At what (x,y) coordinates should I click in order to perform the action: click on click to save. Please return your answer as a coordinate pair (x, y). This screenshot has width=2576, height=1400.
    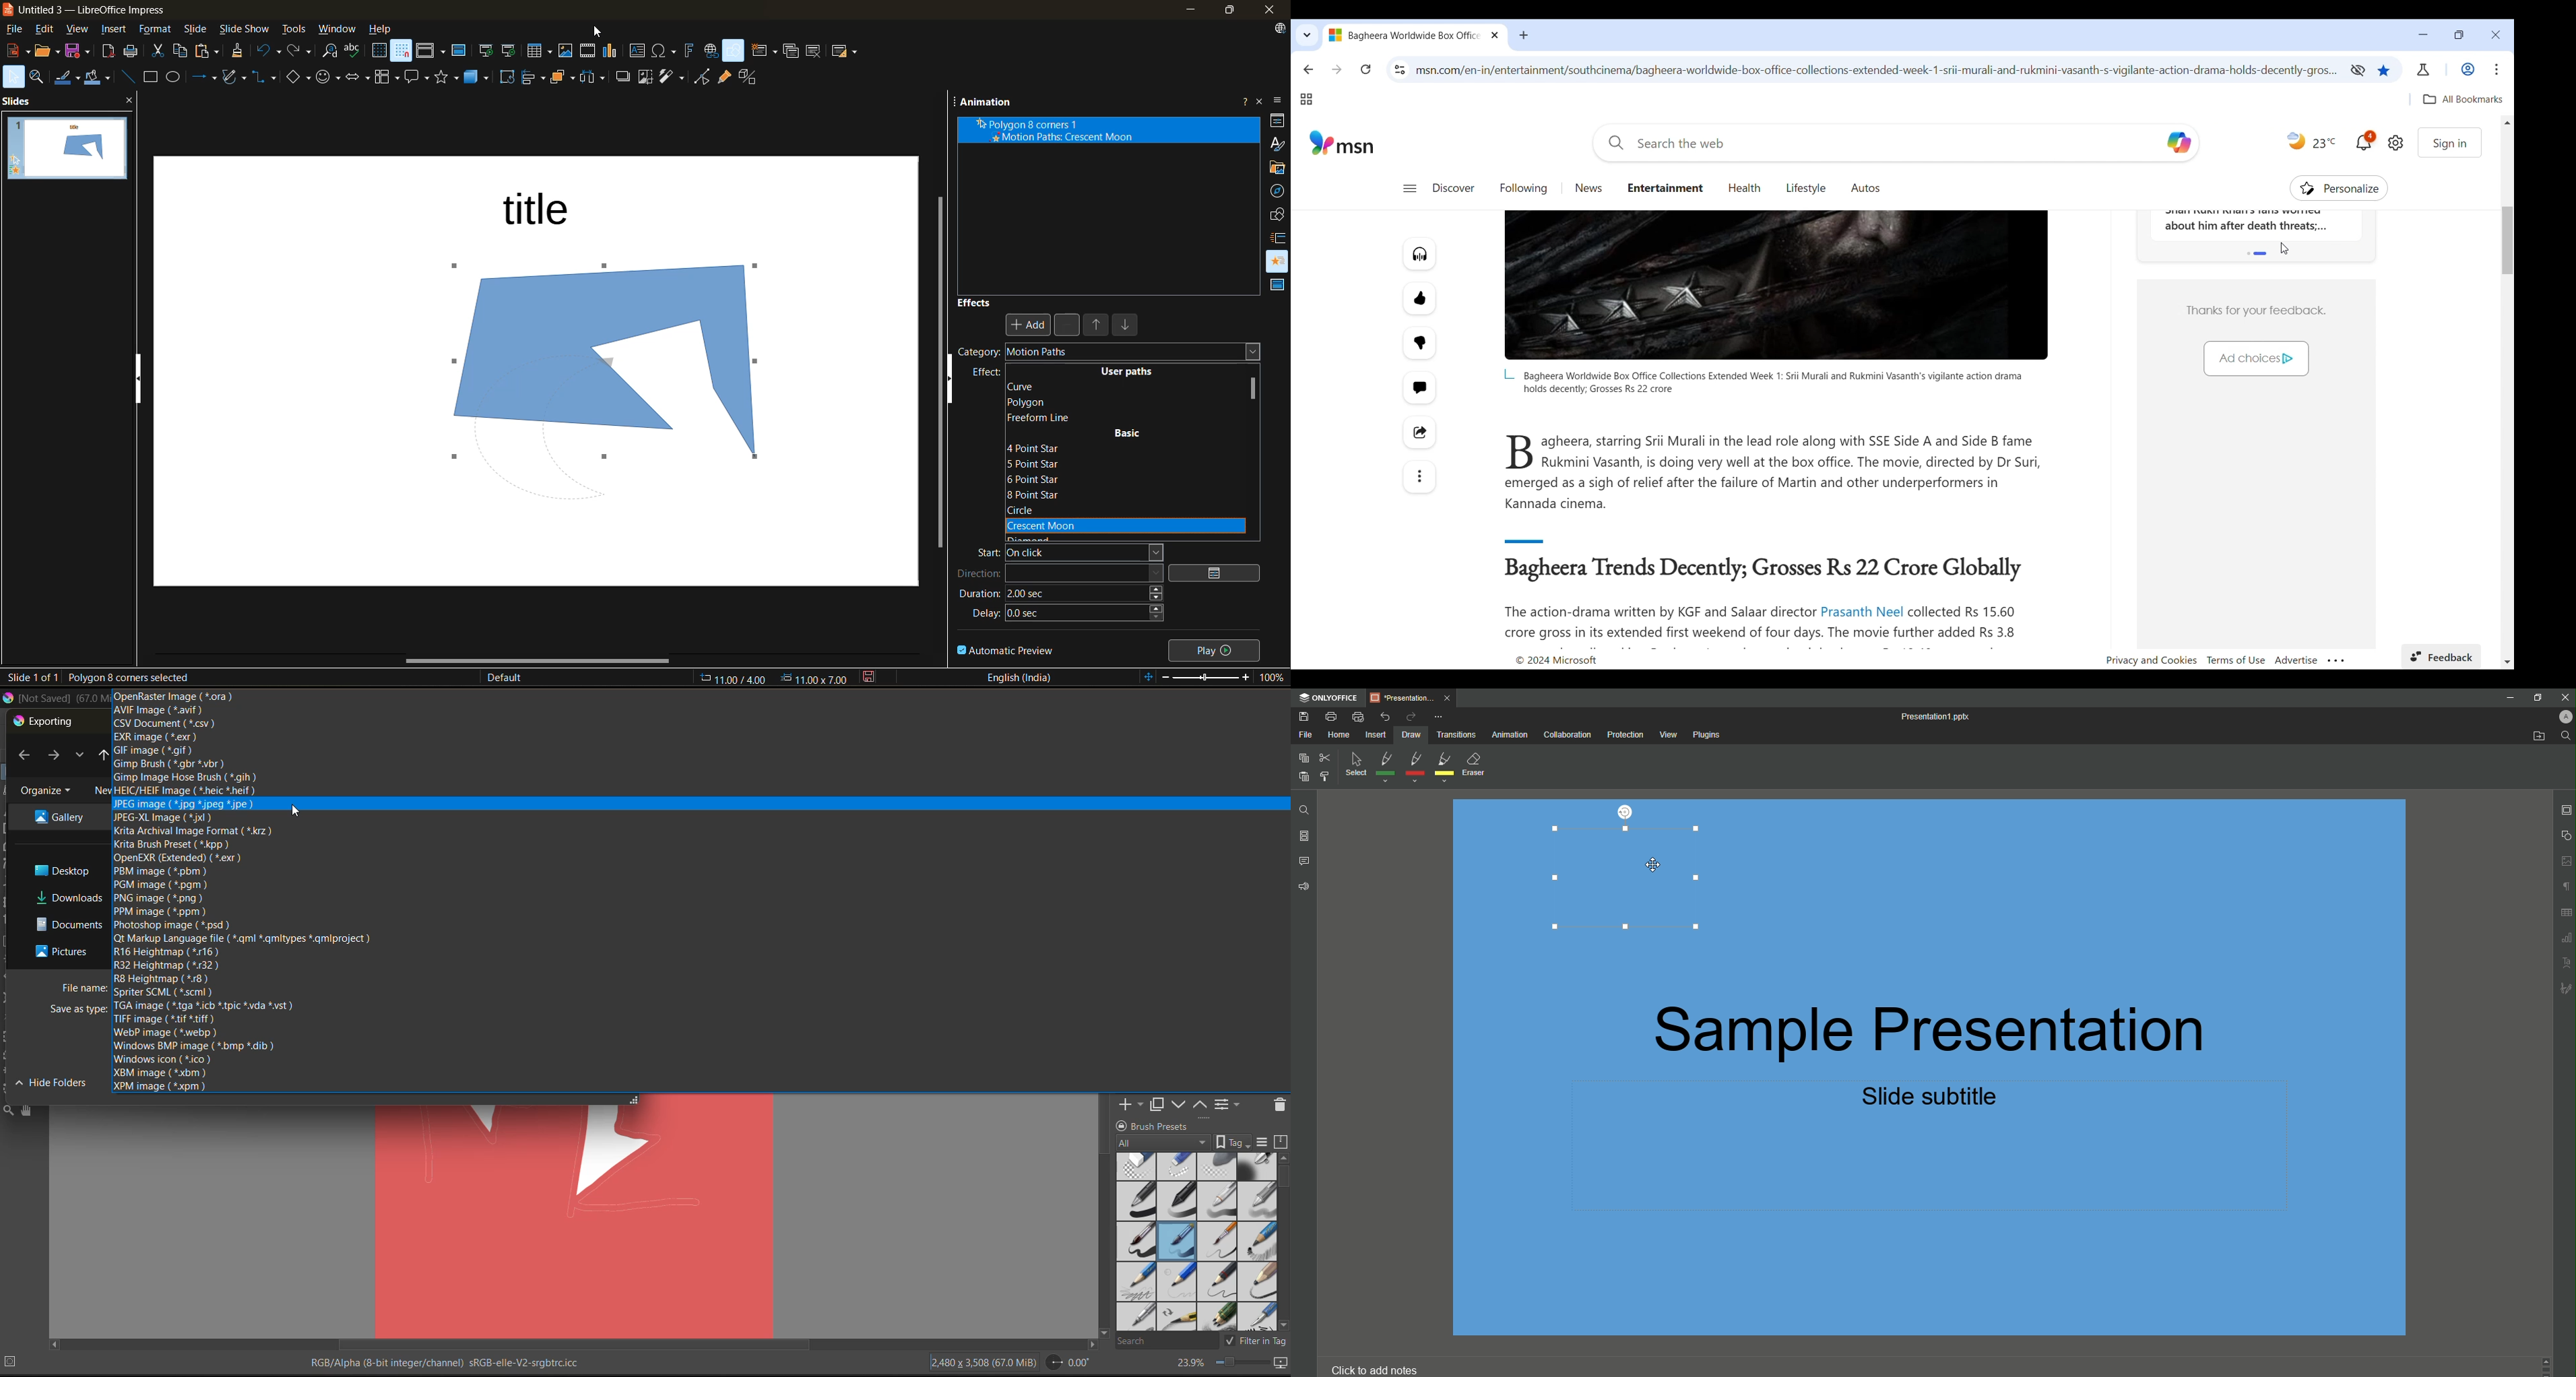
    Looking at the image, I should click on (868, 677).